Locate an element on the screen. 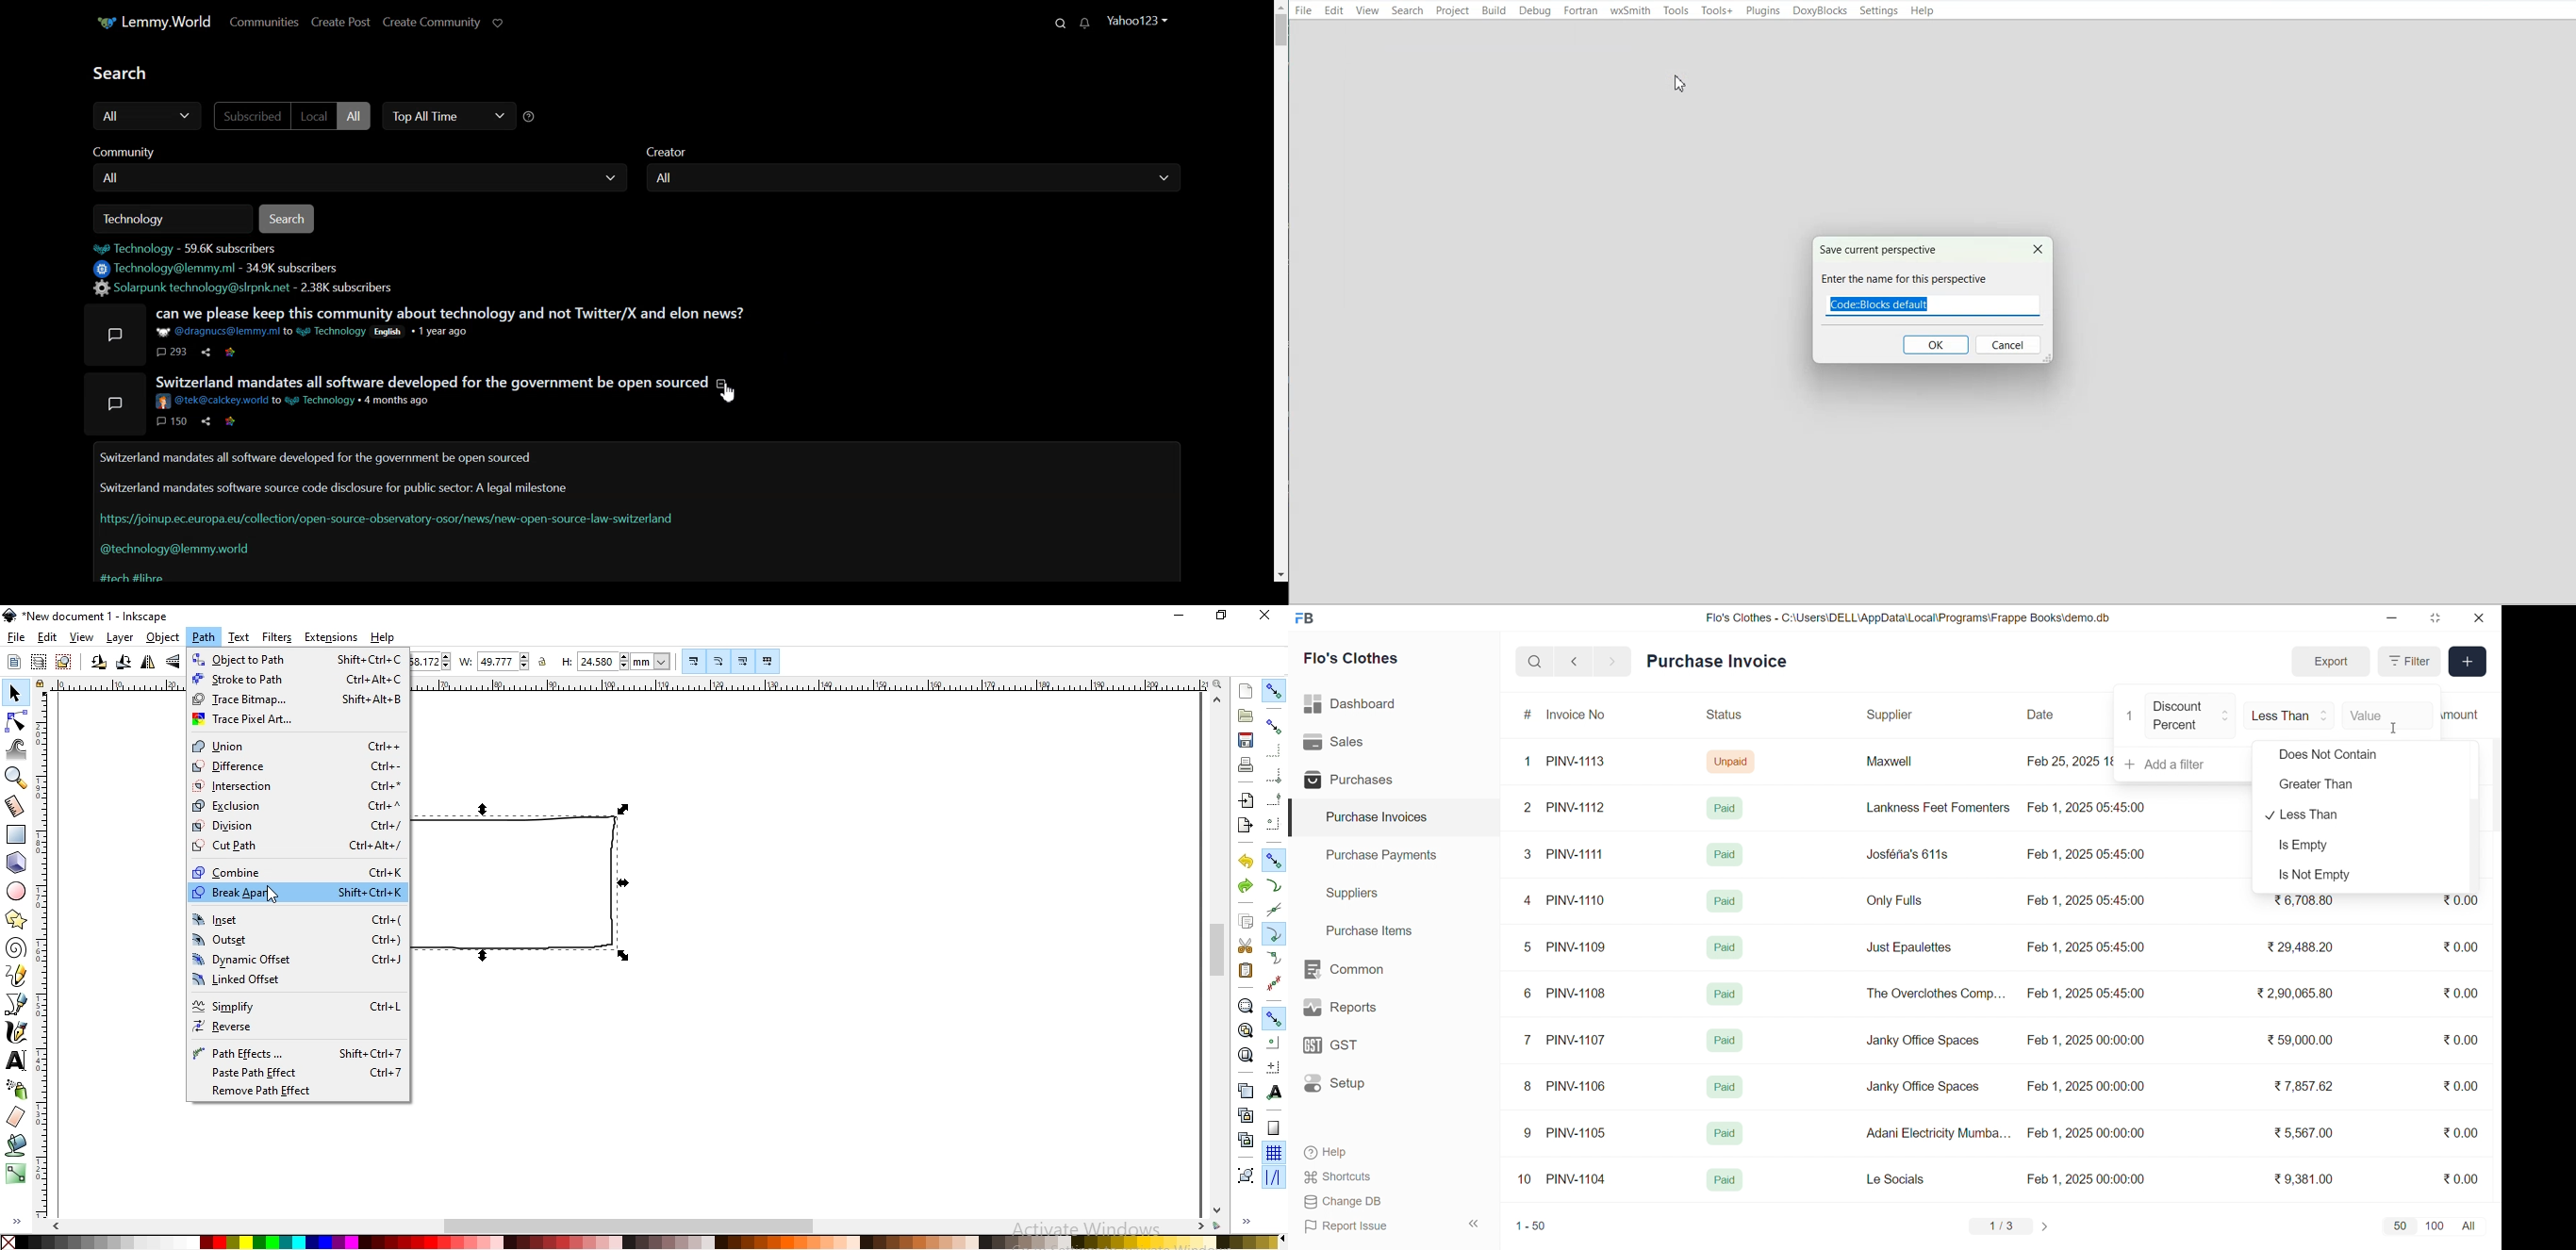 The width and height of the screenshot is (2576, 1260). ₹29,488.20 is located at coordinates (2297, 947).